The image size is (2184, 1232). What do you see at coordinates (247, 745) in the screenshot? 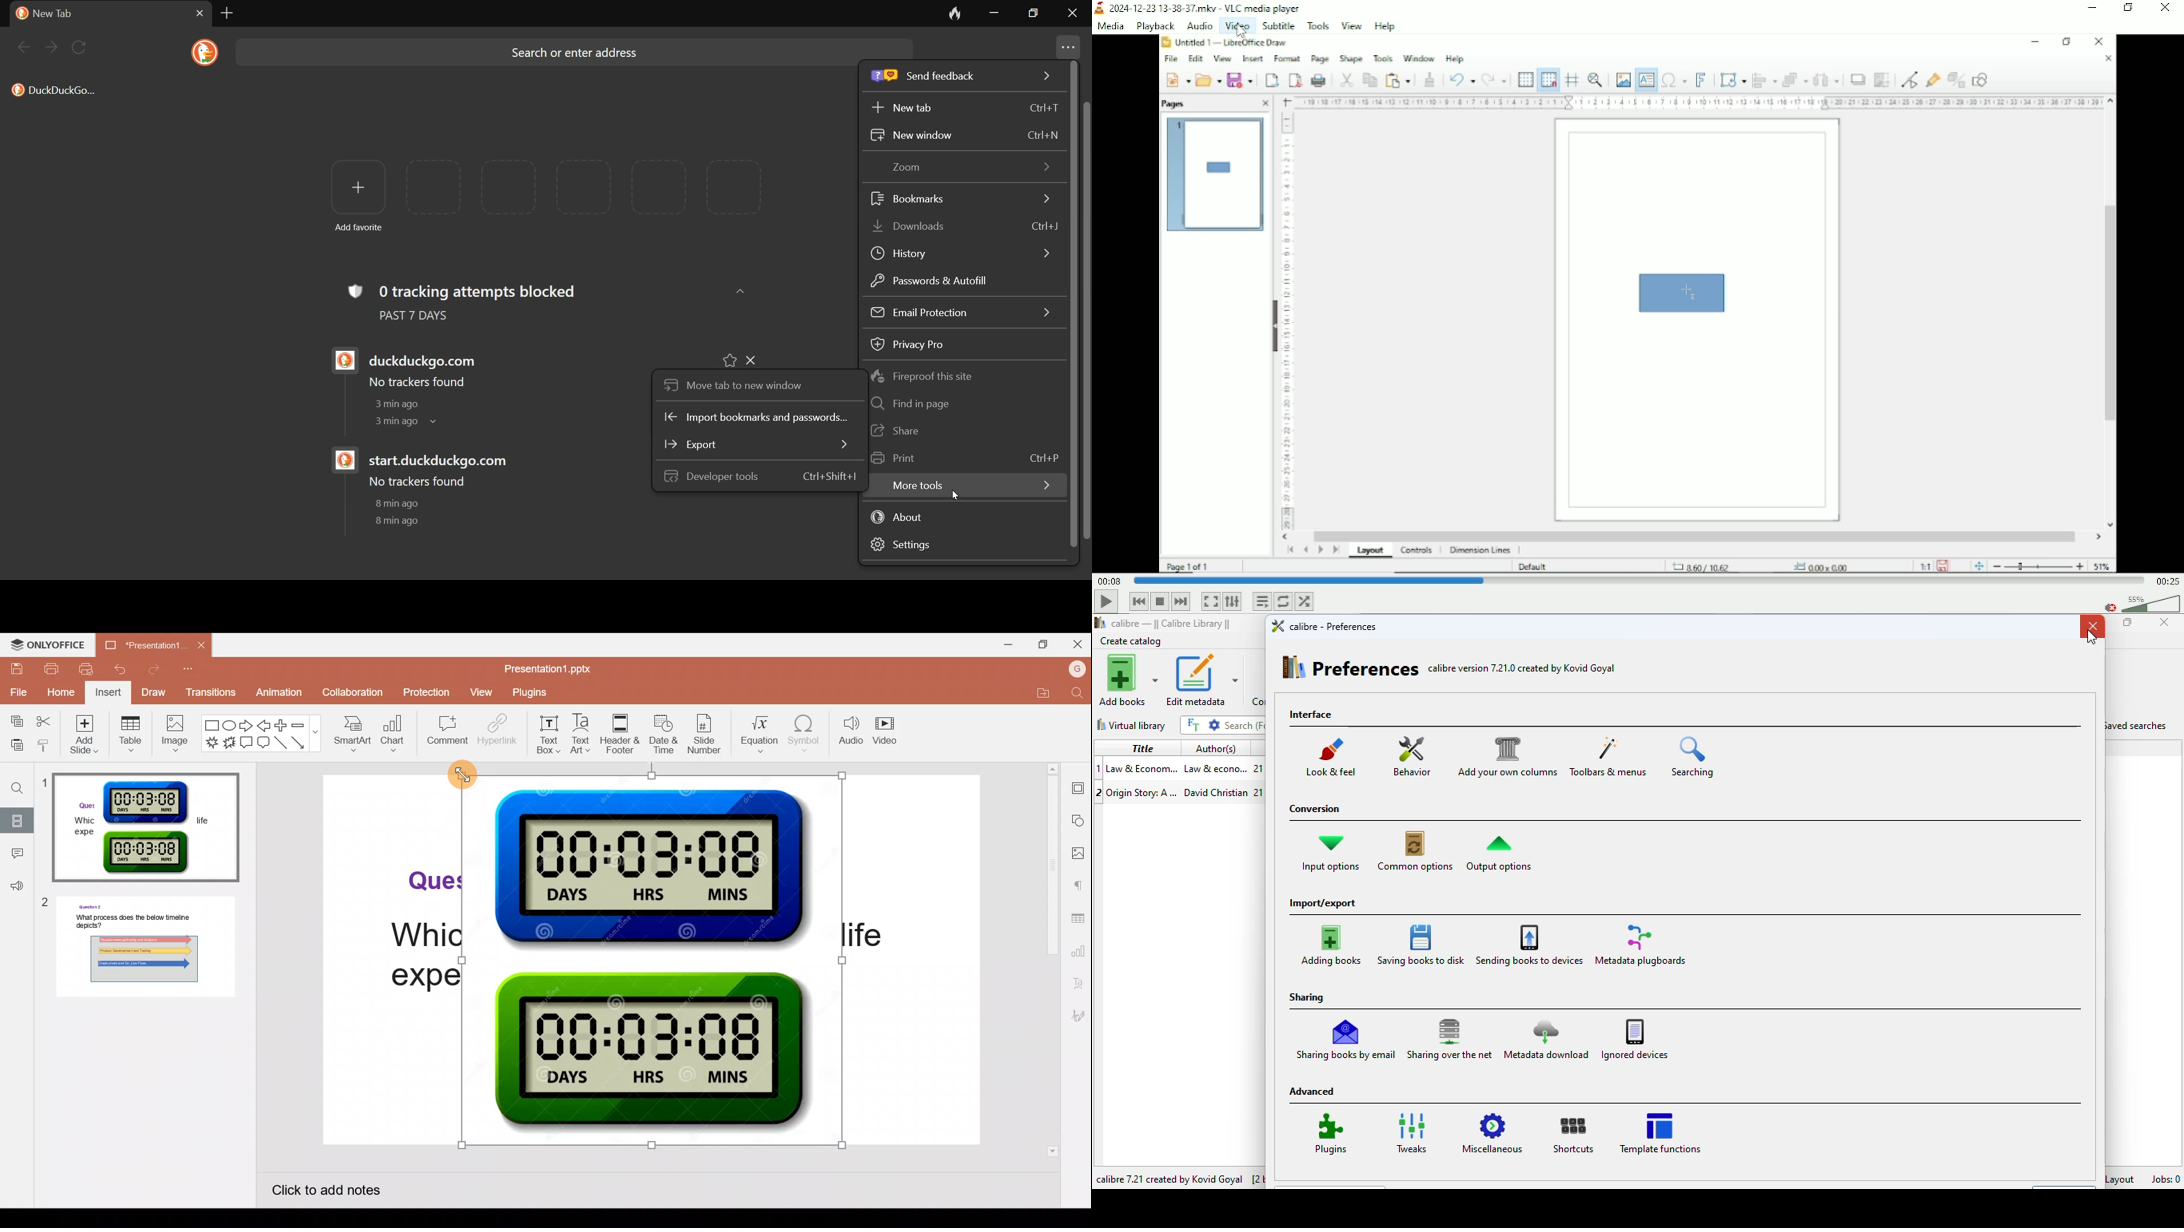
I see `Rectangular callout` at bounding box center [247, 745].